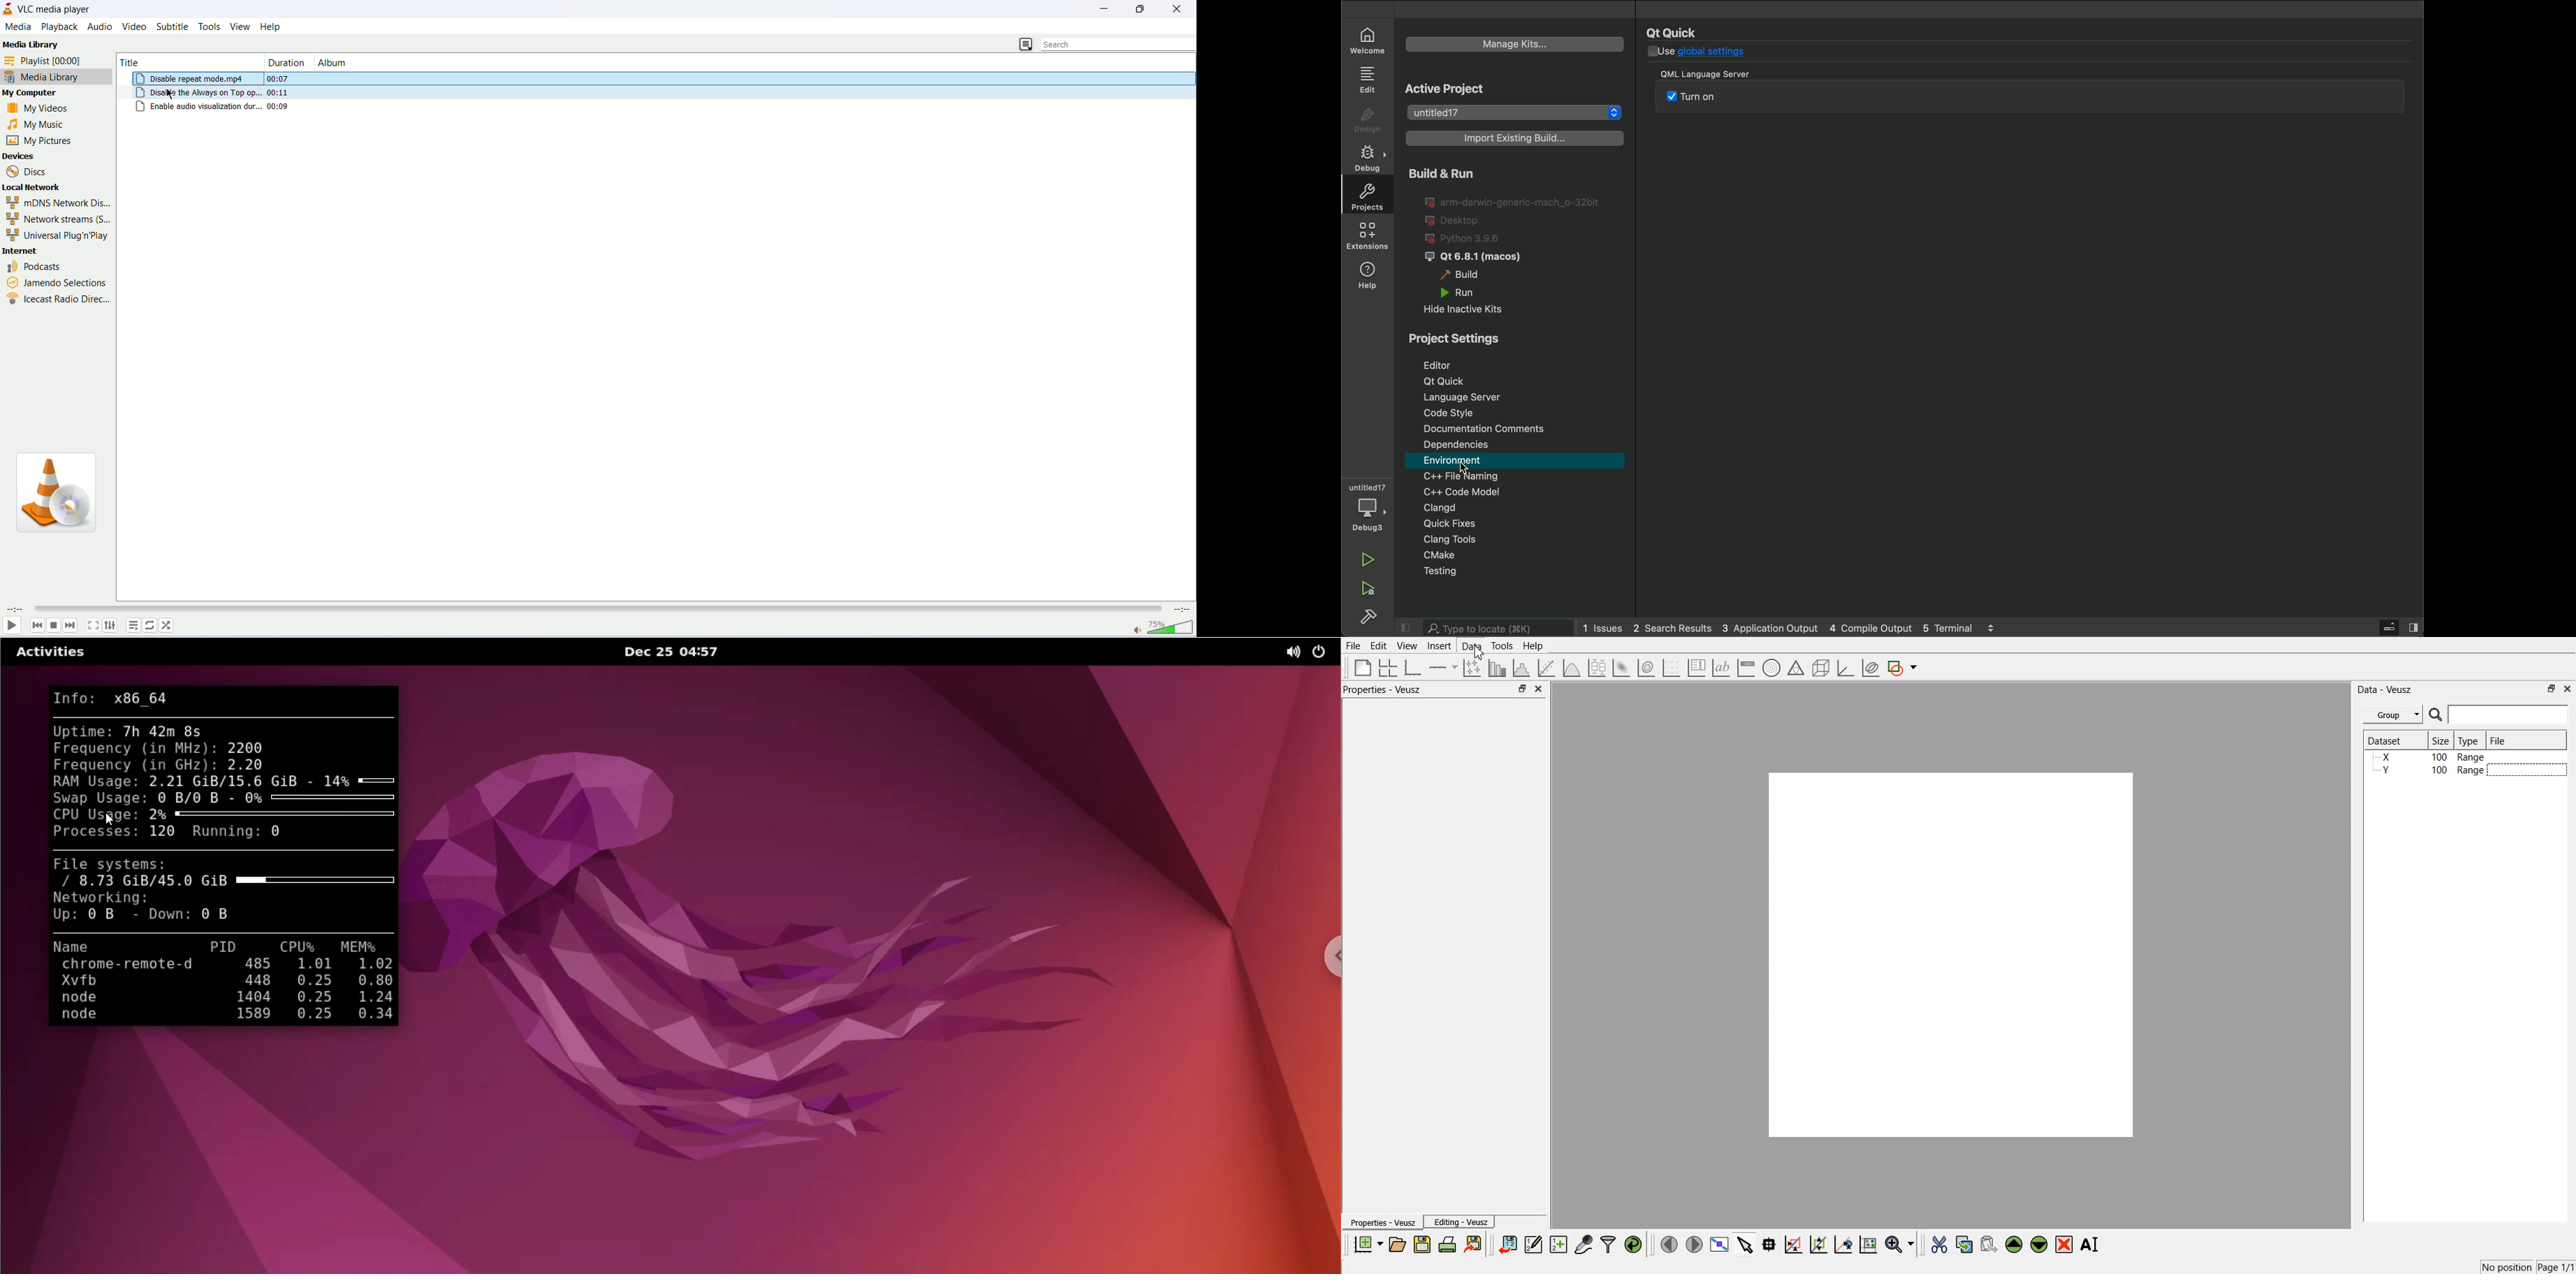 This screenshot has width=2576, height=1288. What do you see at coordinates (1546, 668) in the screenshot?
I see `Fit a function of data` at bounding box center [1546, 668].